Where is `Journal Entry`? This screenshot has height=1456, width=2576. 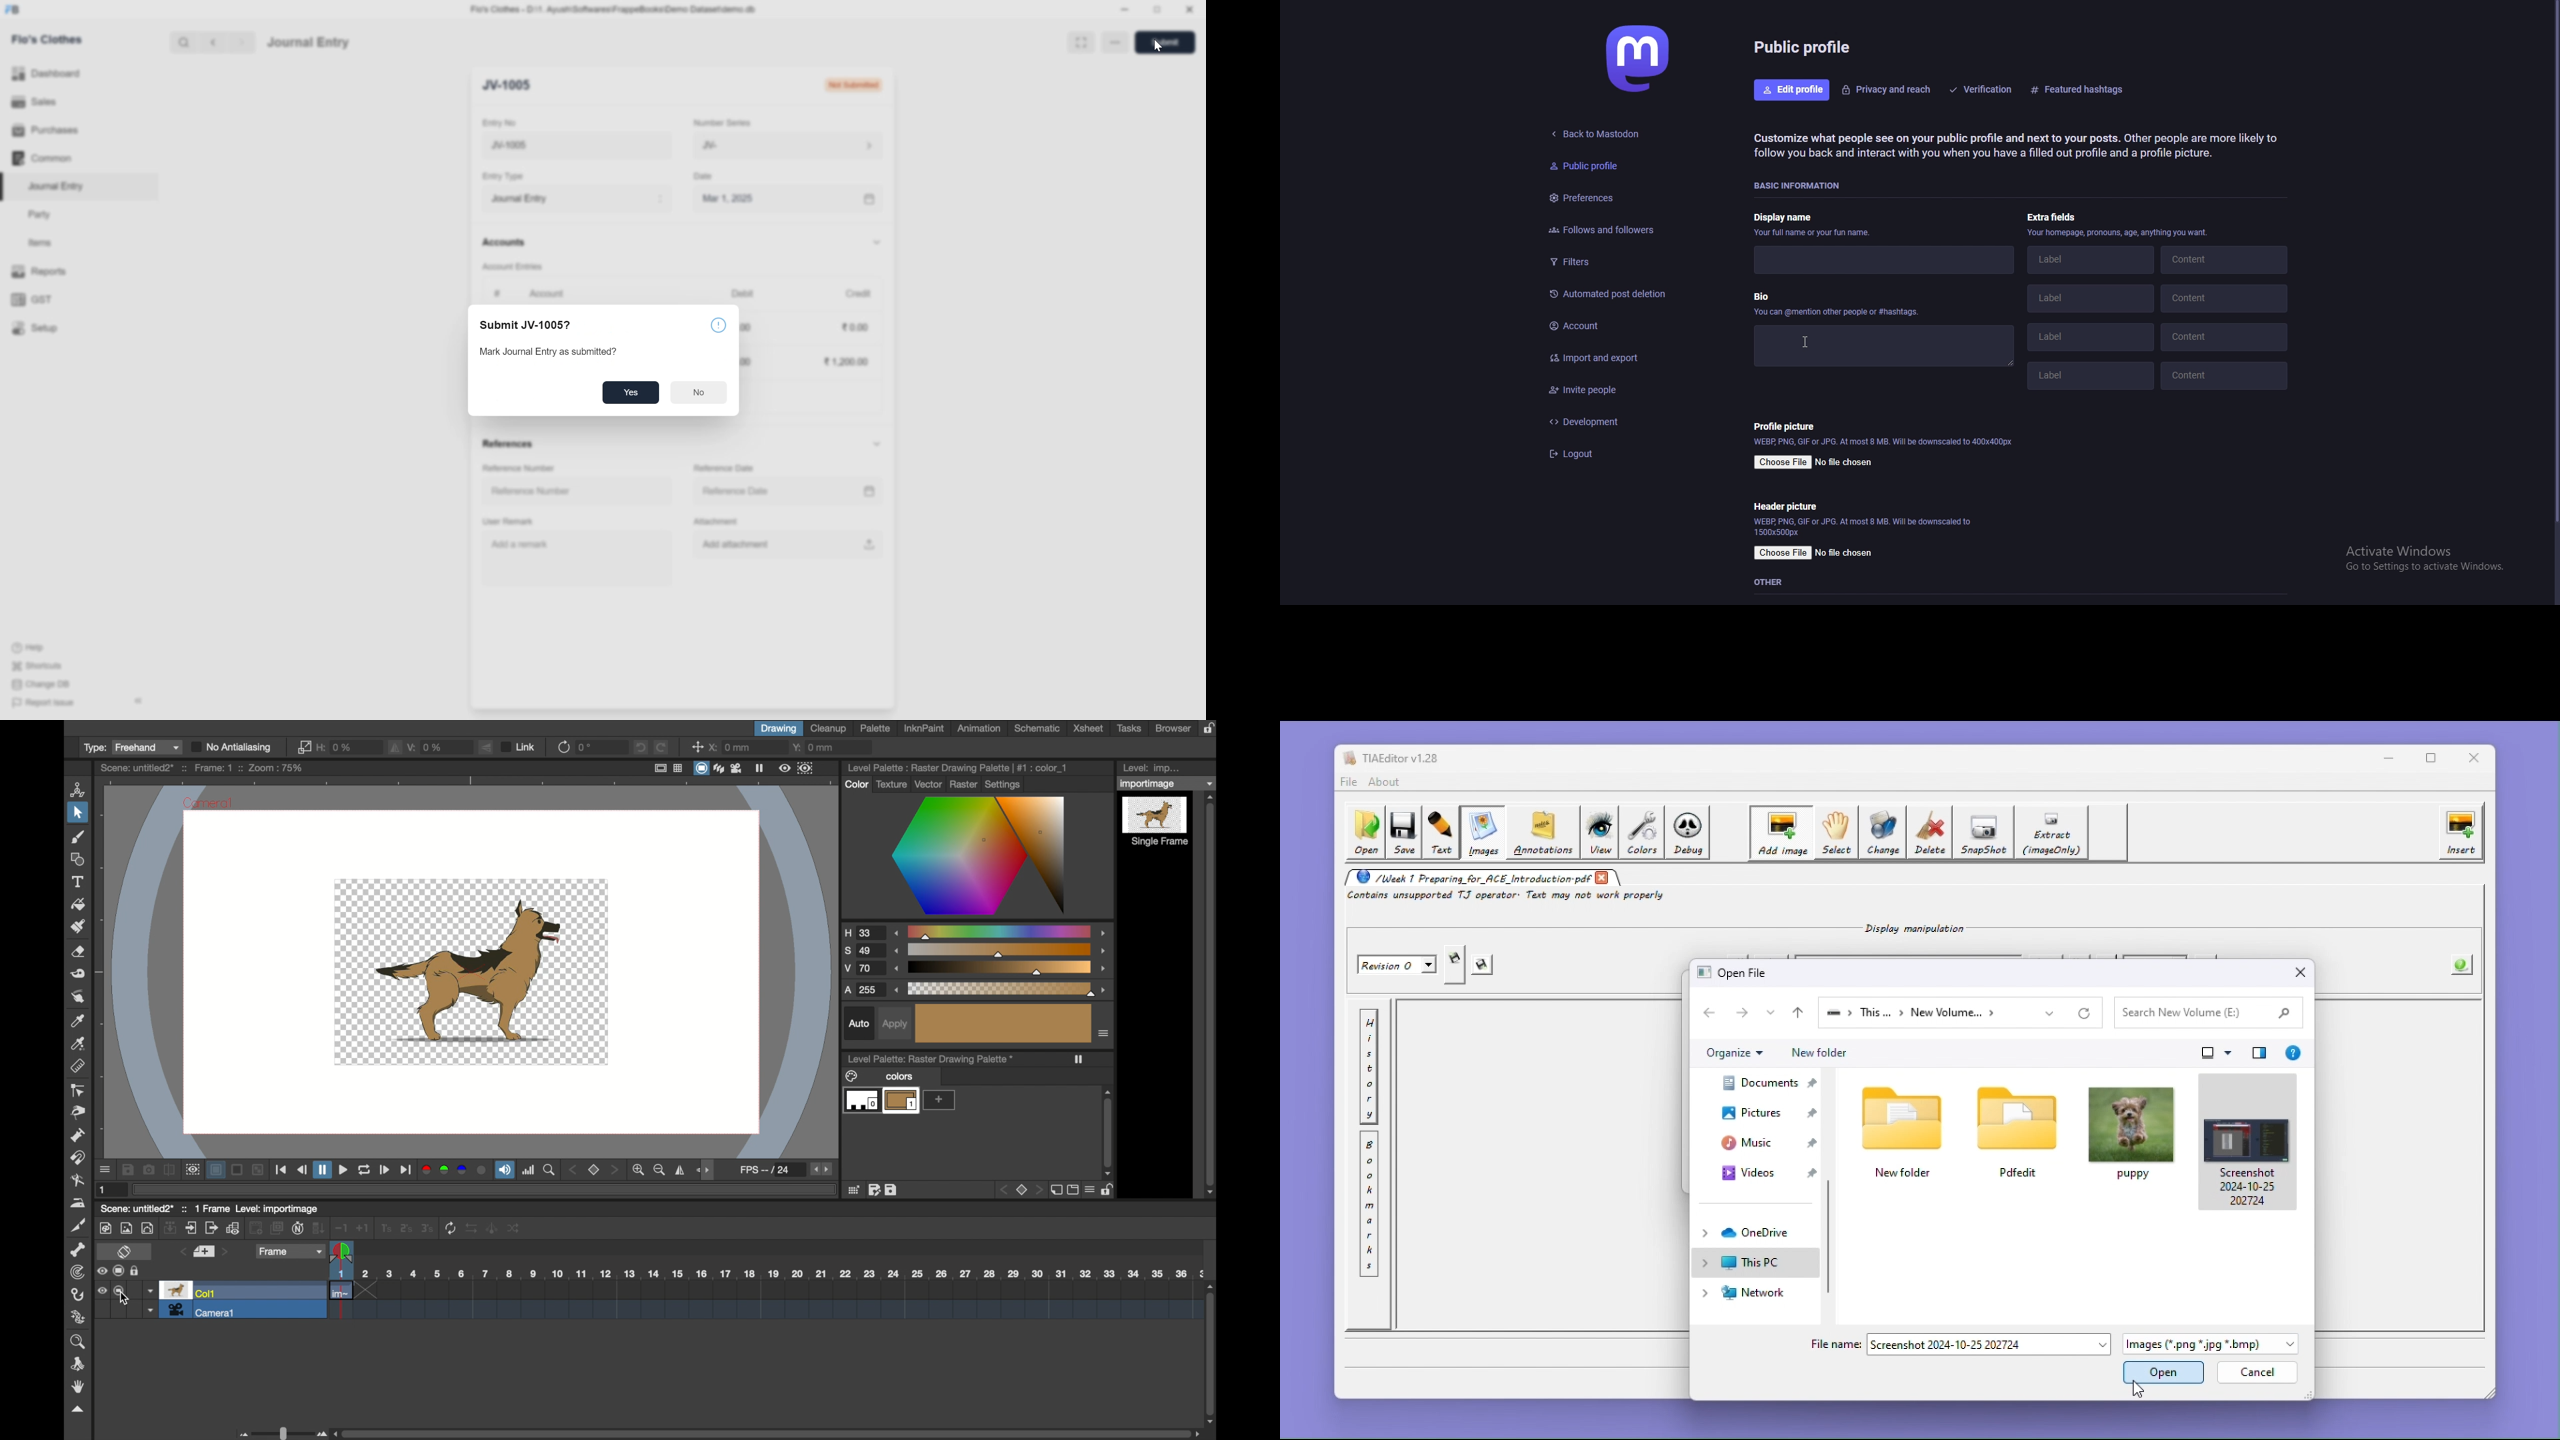
Journal Entry is located at coordinates (60, 186).